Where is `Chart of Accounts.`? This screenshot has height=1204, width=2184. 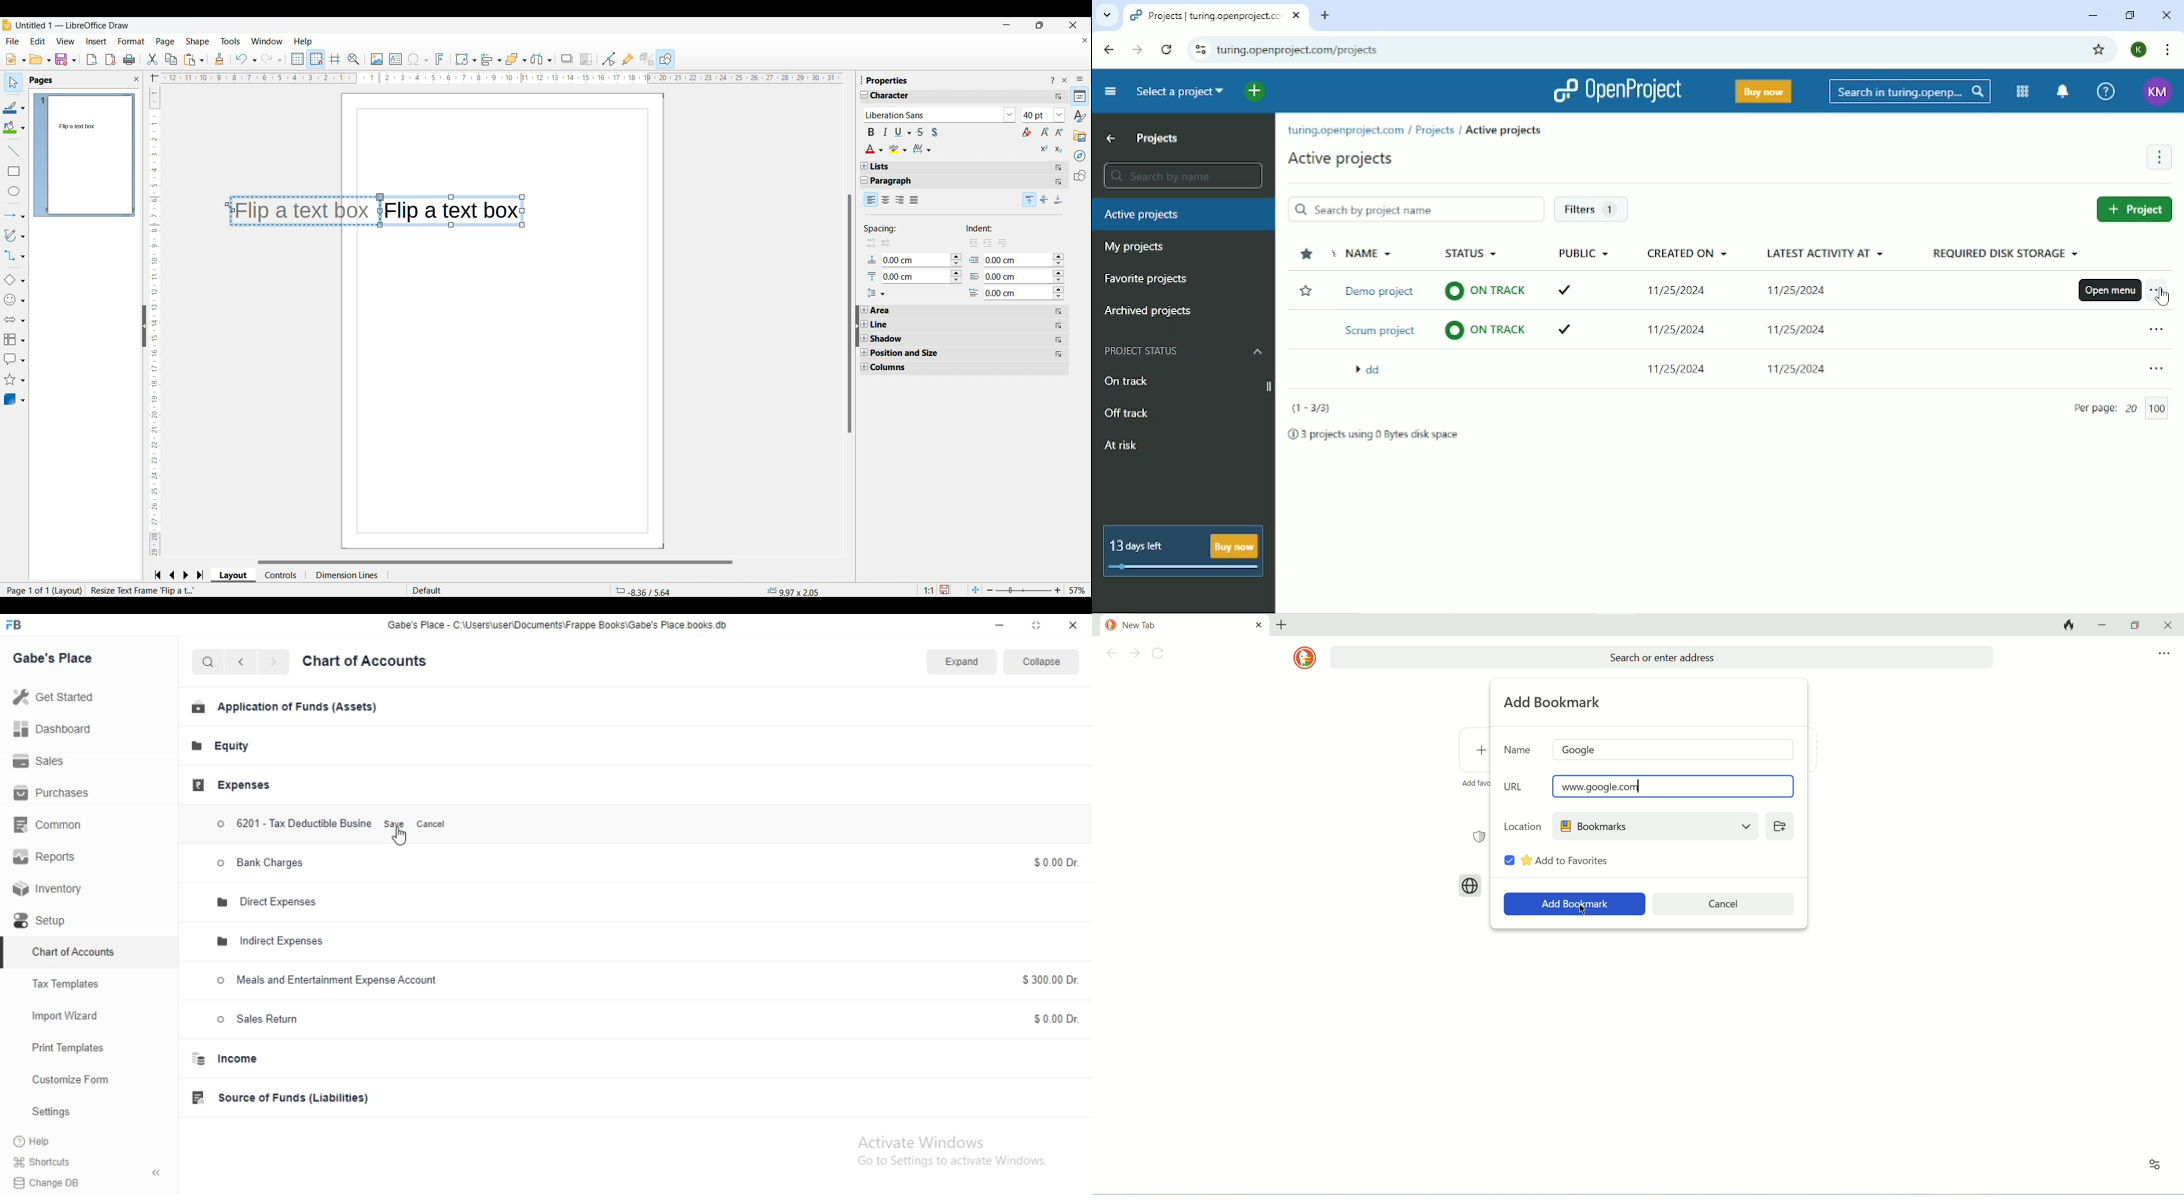
Chart of Accounts. is located at coordinates (381, 663).